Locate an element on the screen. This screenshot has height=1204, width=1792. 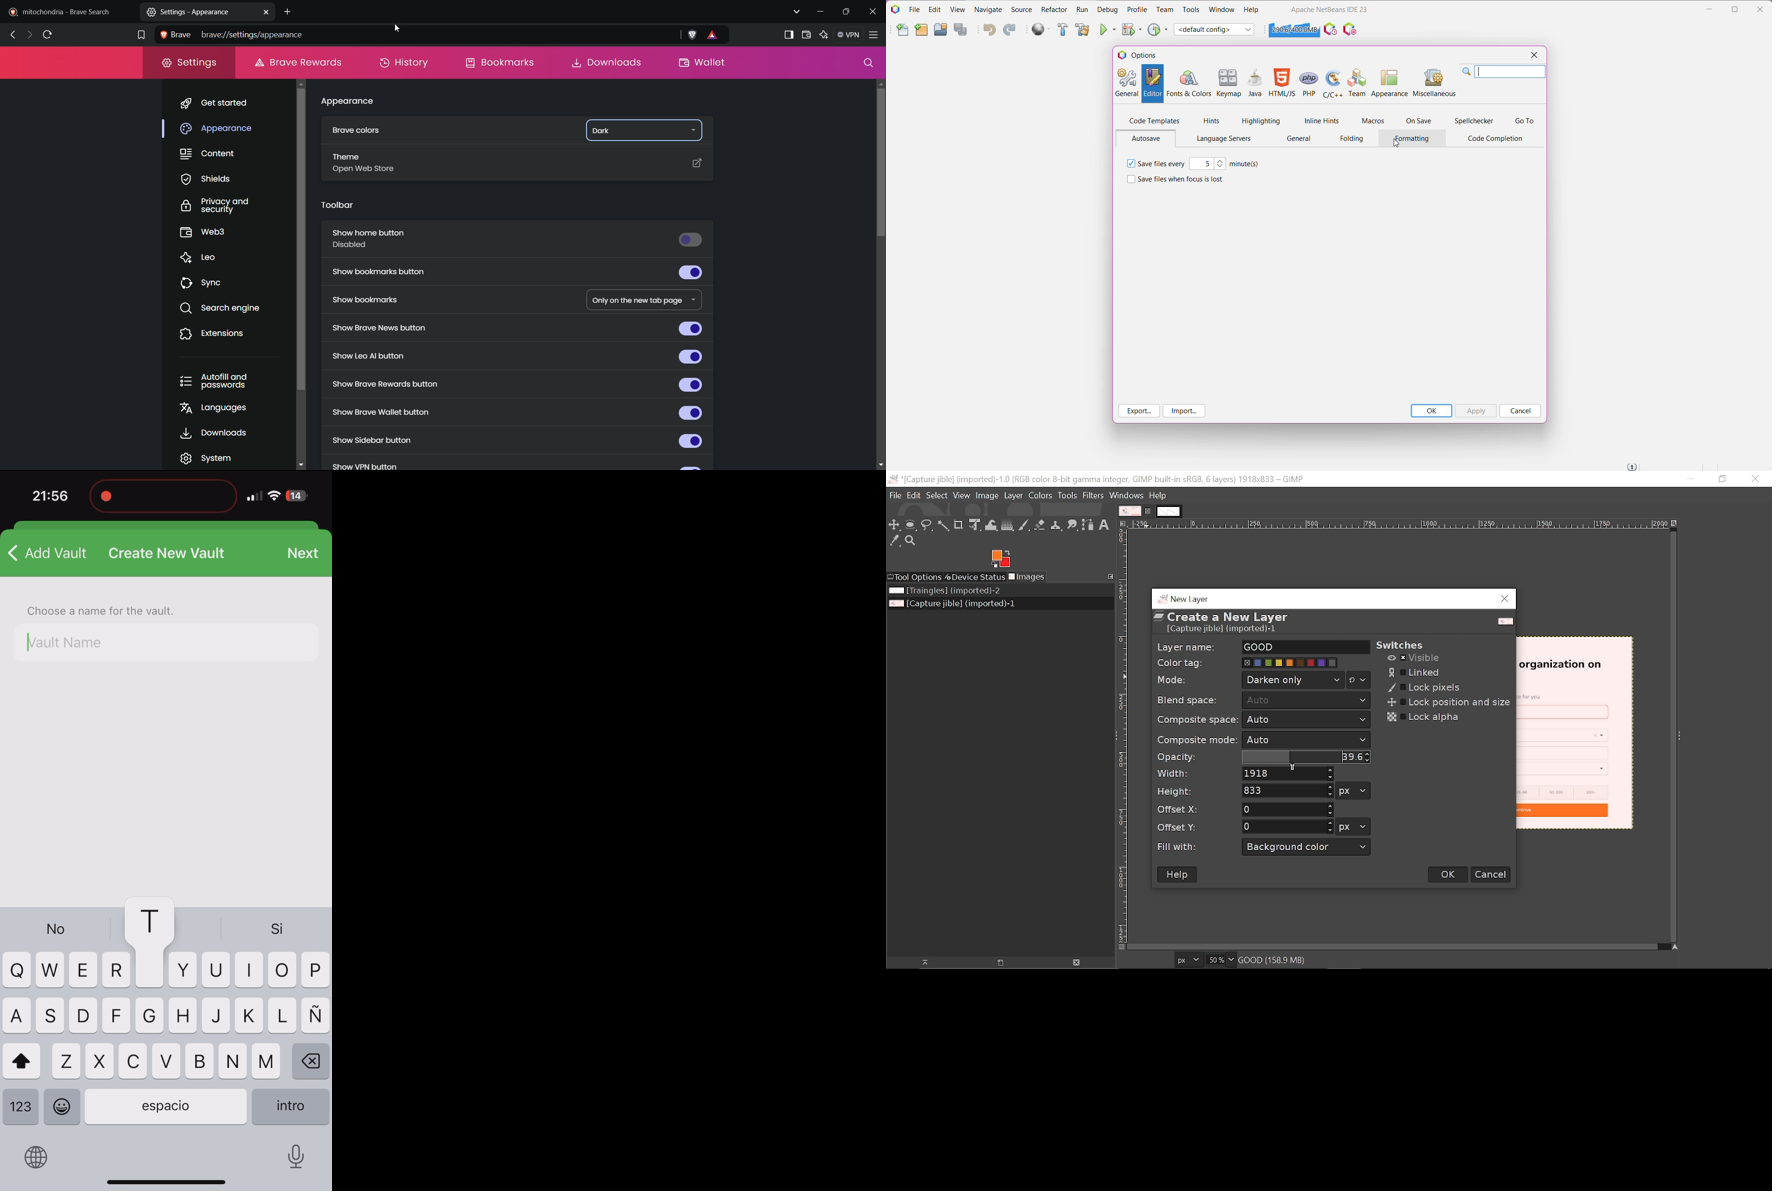
Debug Project is located at coordinates (1132, 29).